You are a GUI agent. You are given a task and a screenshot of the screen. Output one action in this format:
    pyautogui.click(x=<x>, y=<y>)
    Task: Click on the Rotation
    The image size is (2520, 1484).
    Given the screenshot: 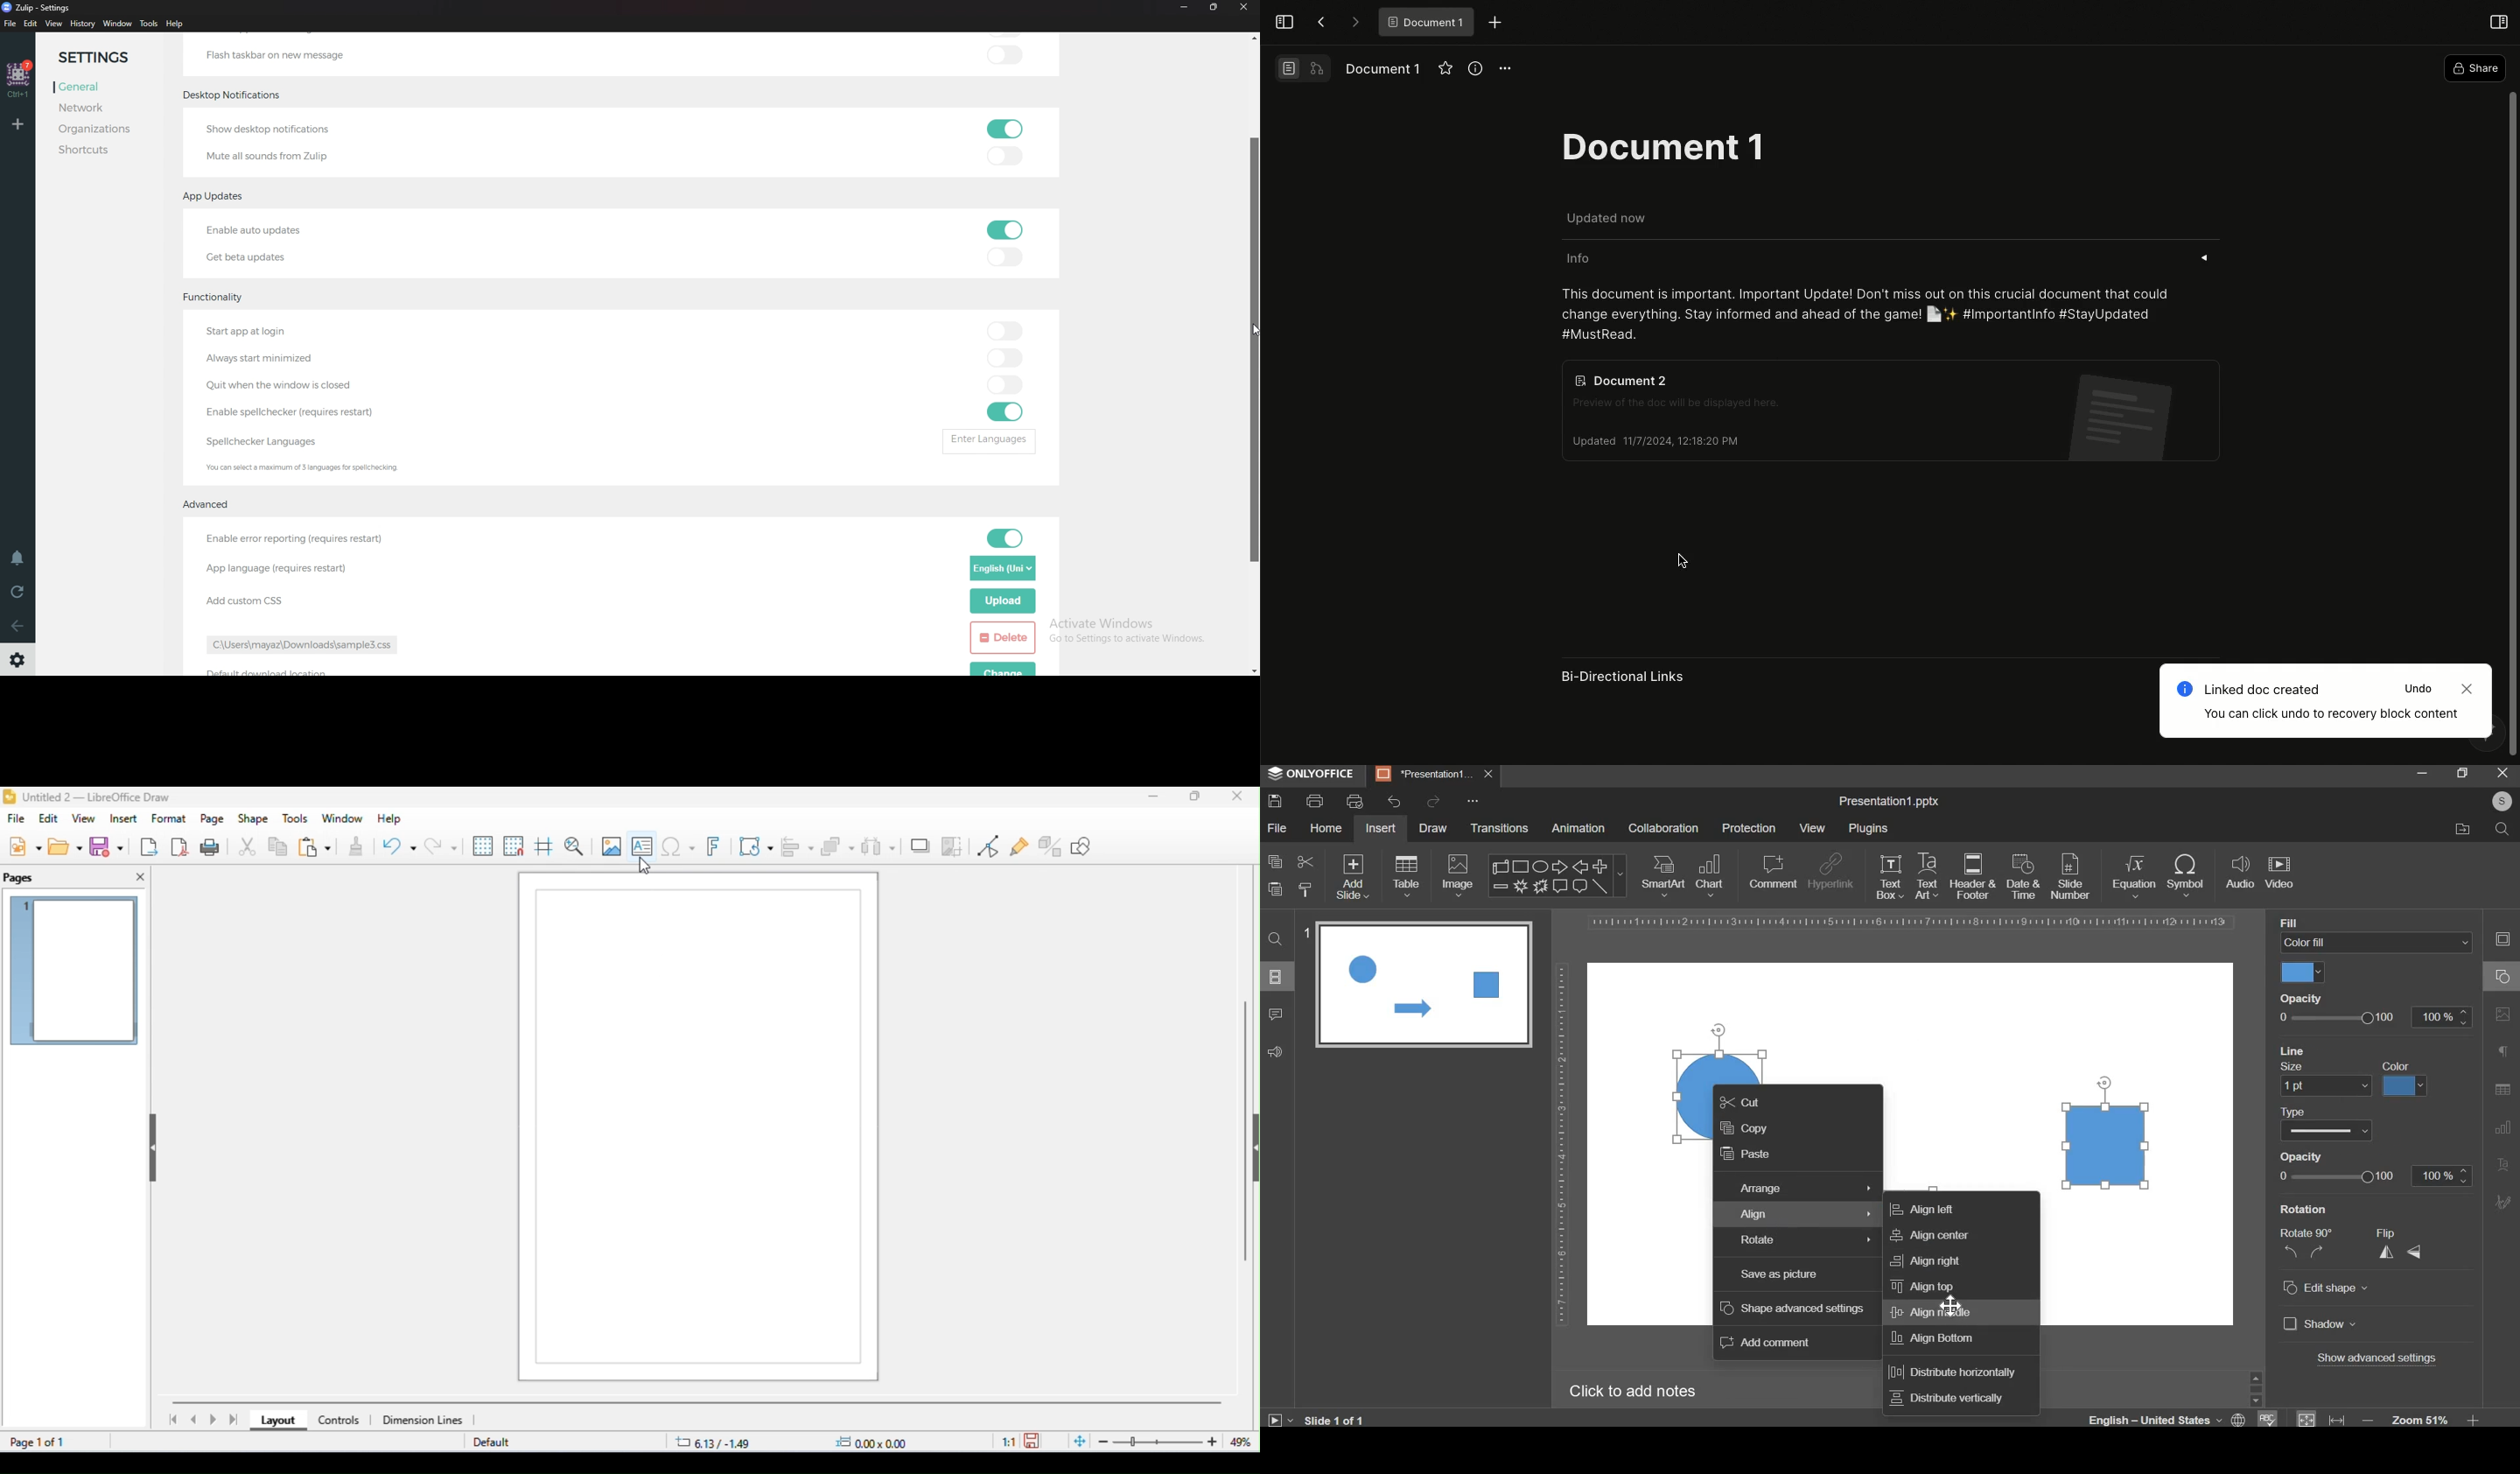 What is the action you would take?
    pyautogui.click(x=2312, y=1209)
    